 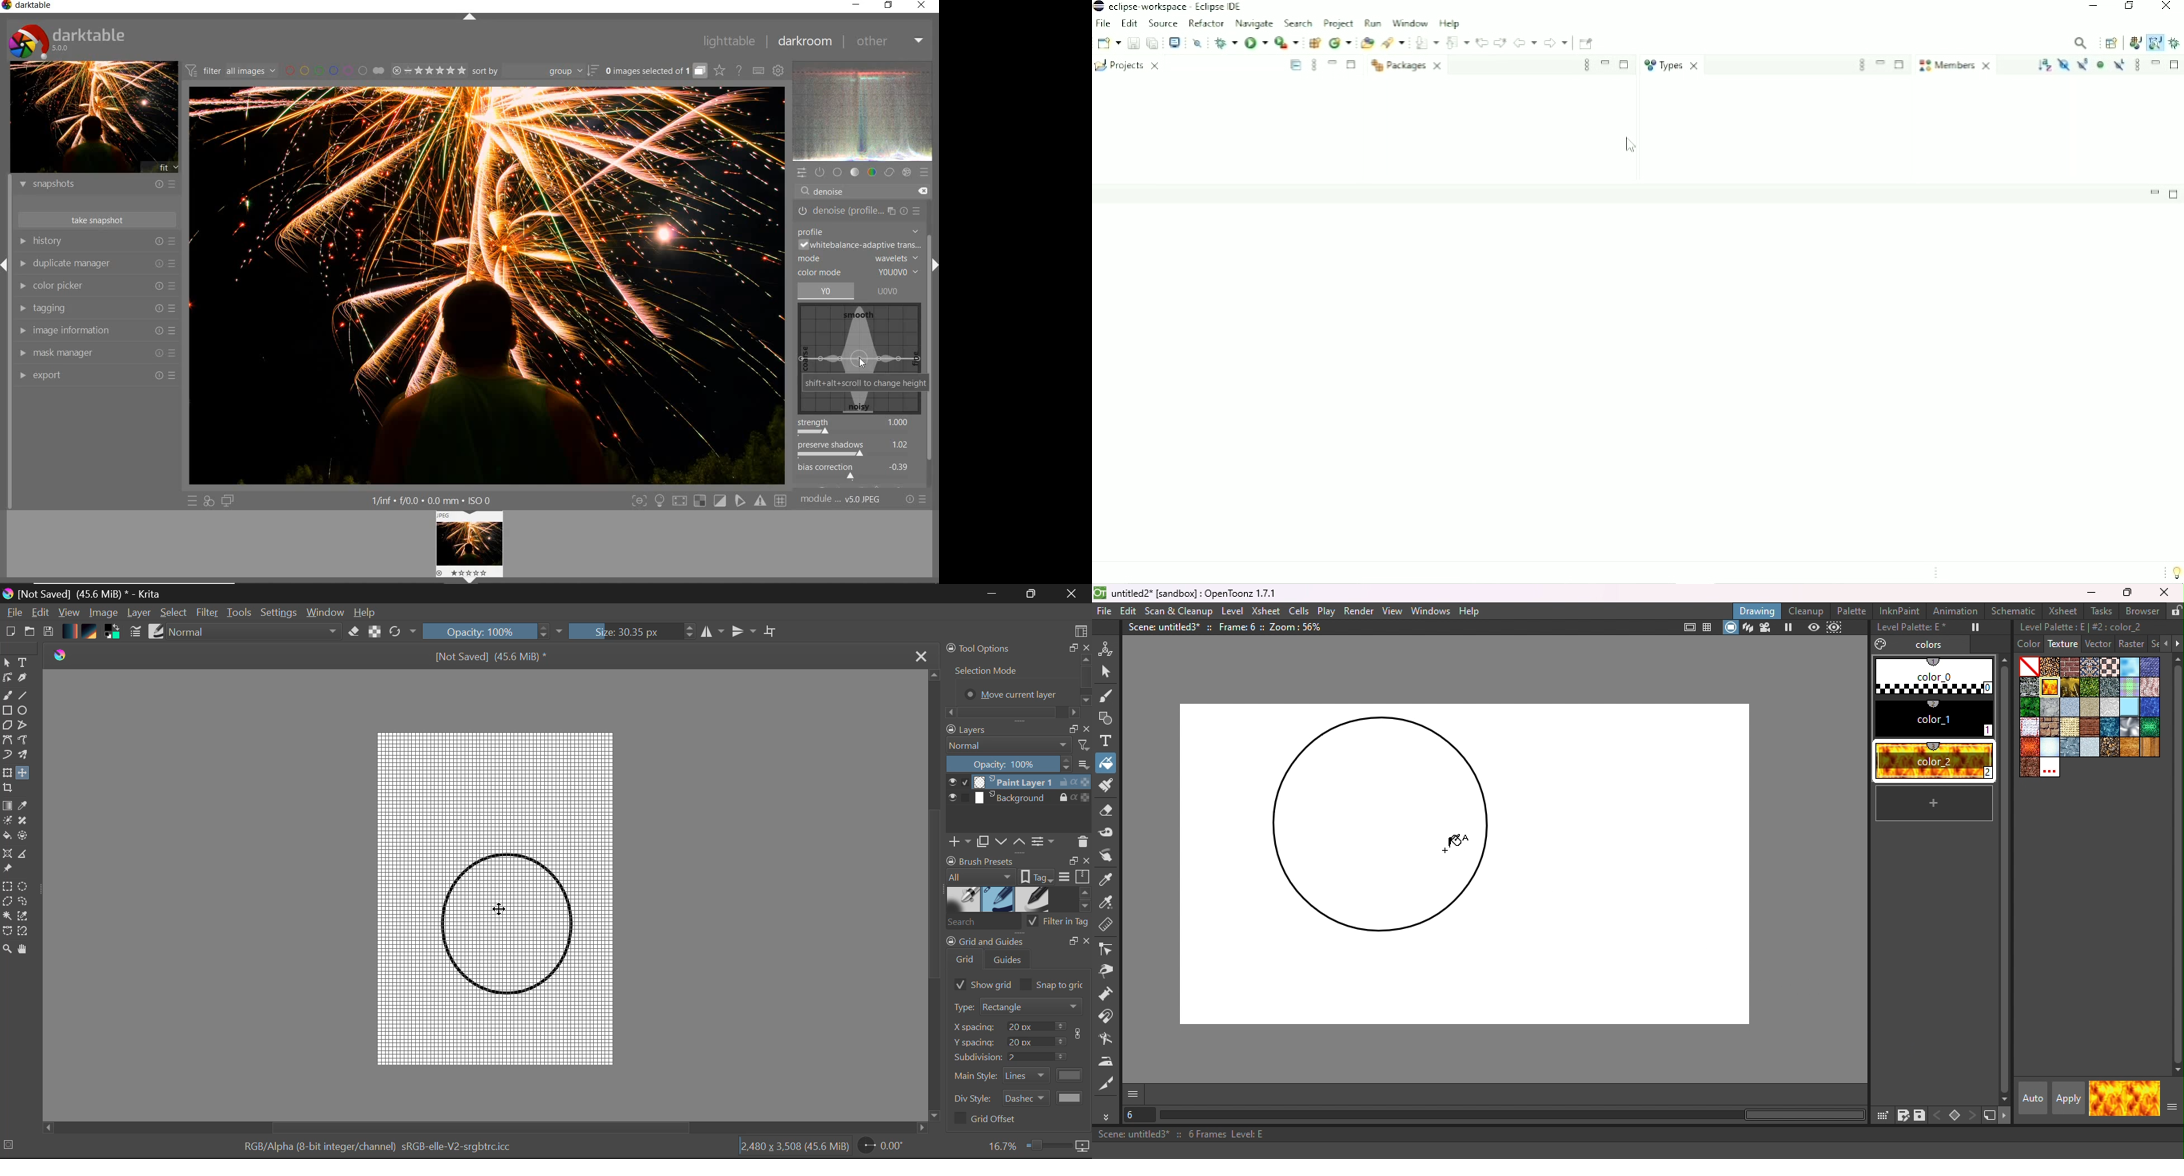 I want to click on quick access to presets, so click(x=194, y=501).